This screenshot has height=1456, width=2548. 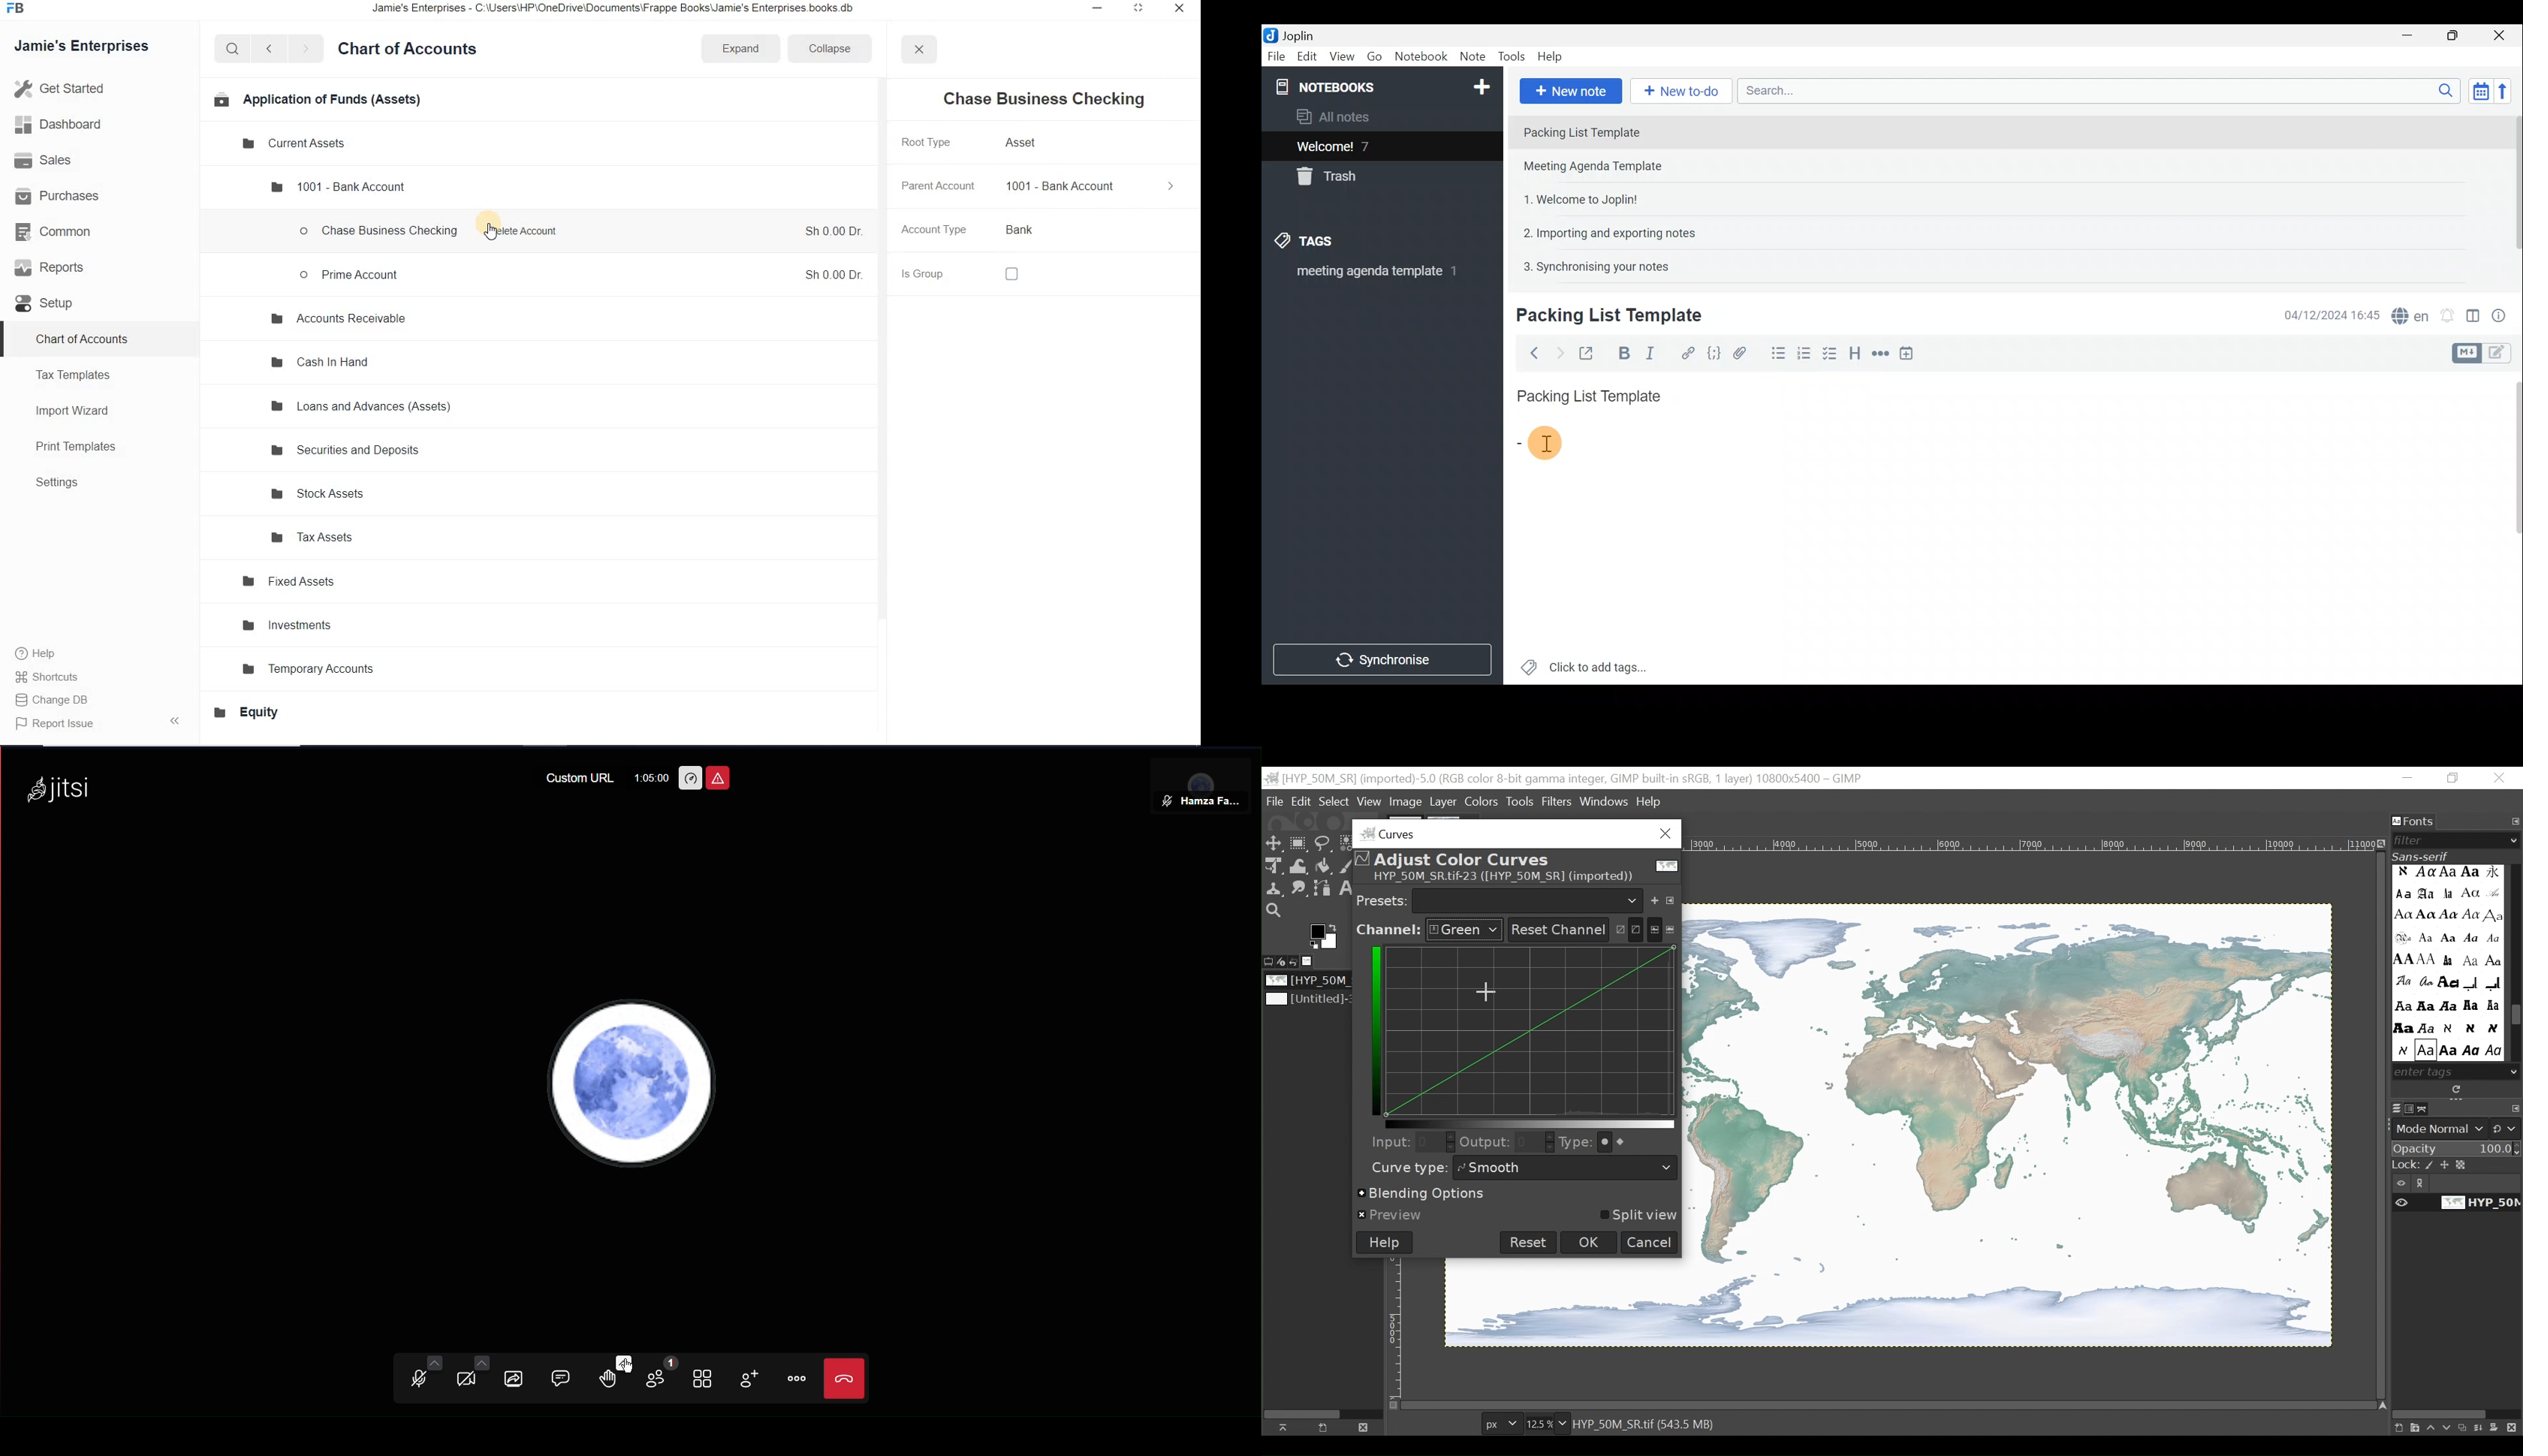 What do you see at coordinates (1500, 1424) in the screenshot?
I see `Pixels` at bounding box center [1500, 1424].